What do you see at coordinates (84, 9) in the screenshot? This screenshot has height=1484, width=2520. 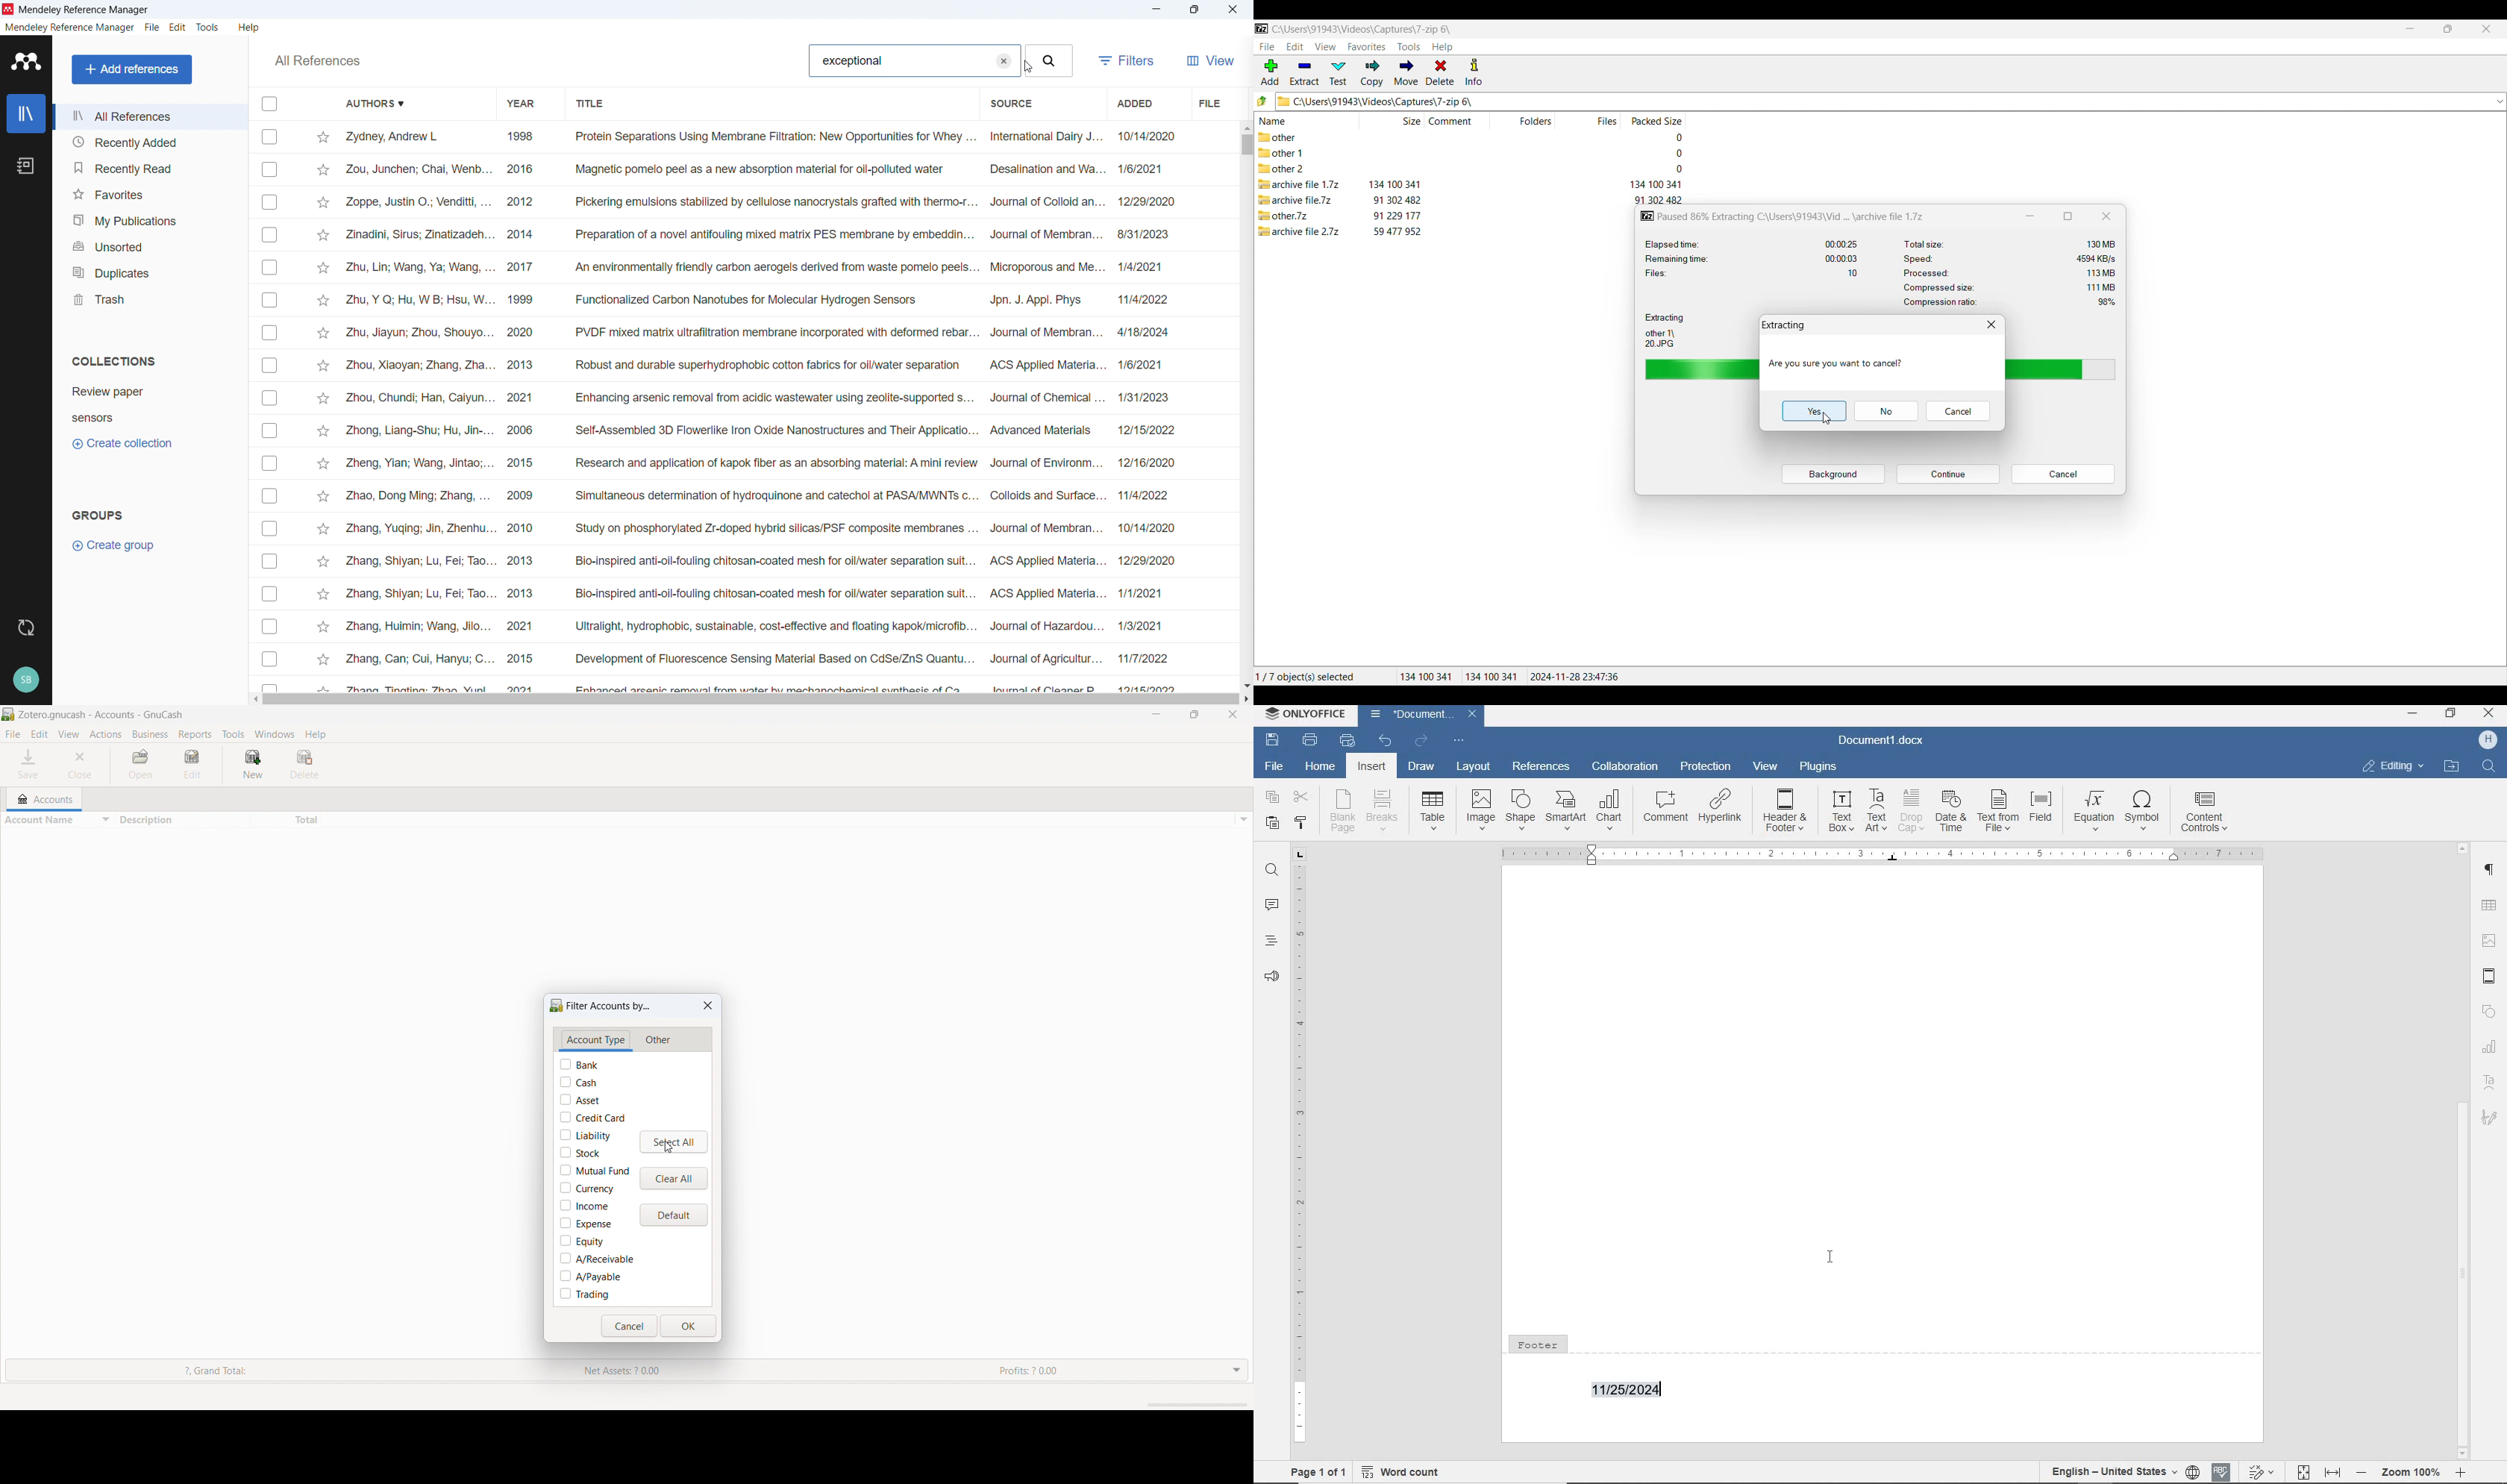 I see `mendeley reference manager` at bounding box center [84, 9].